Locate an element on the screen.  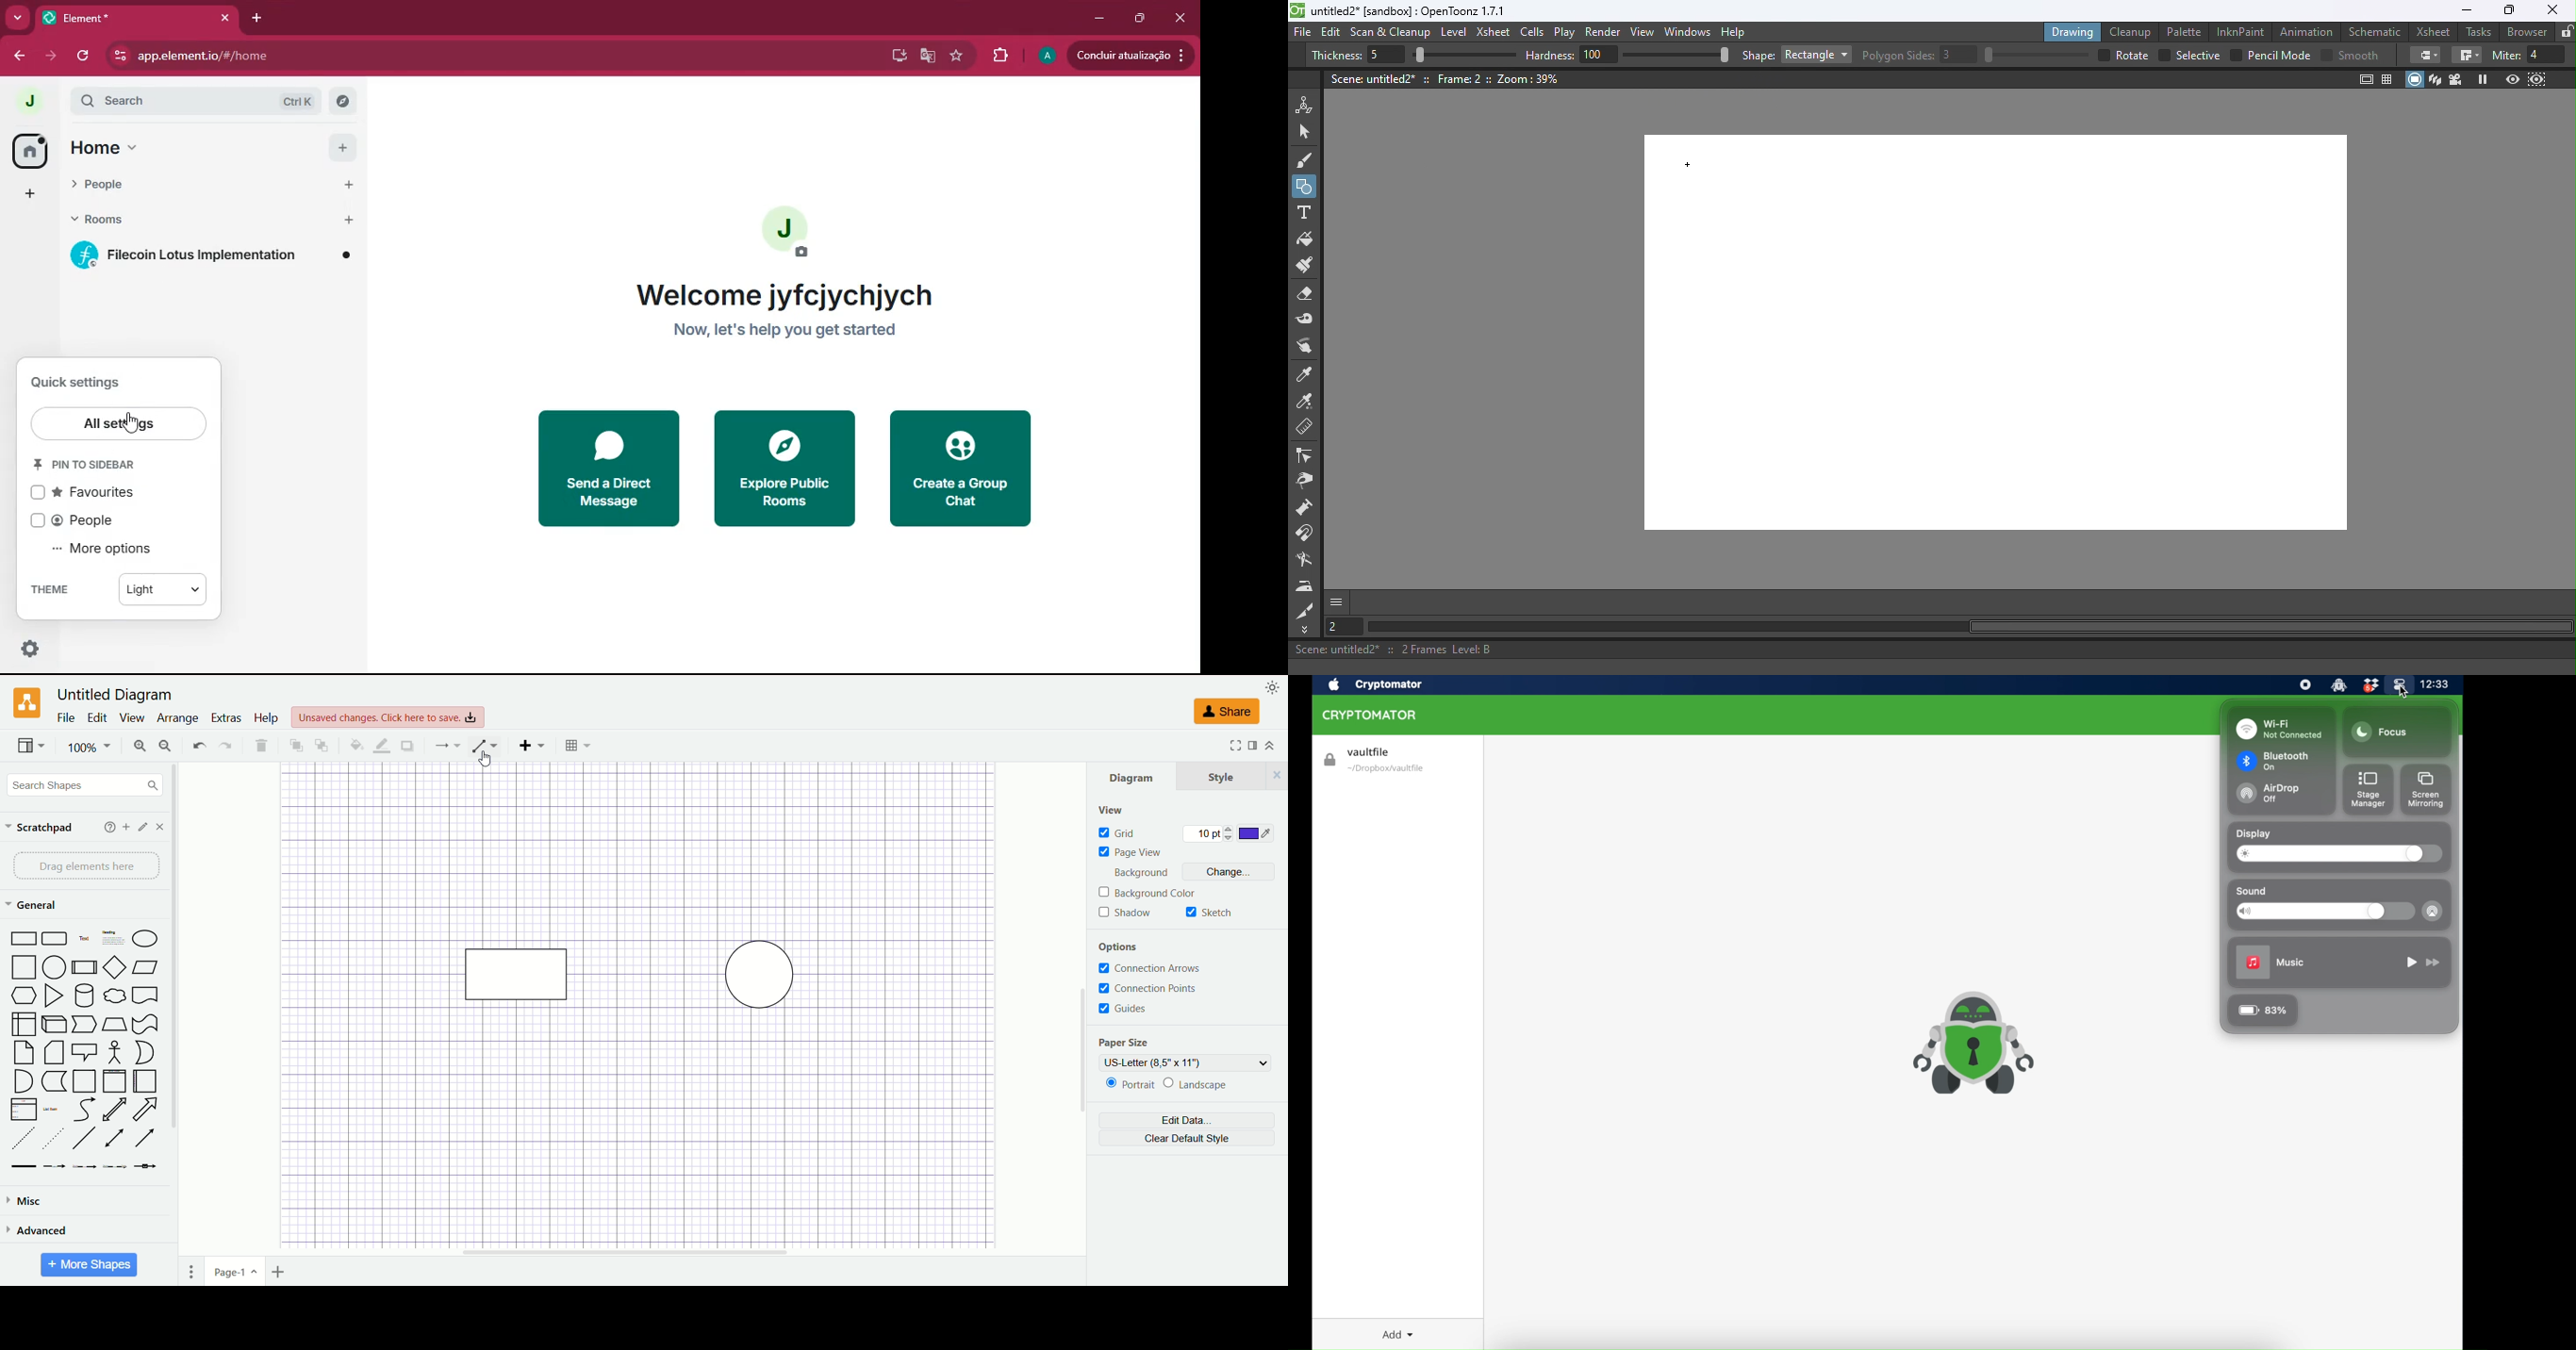
delete is located at coordinates (260, 744).